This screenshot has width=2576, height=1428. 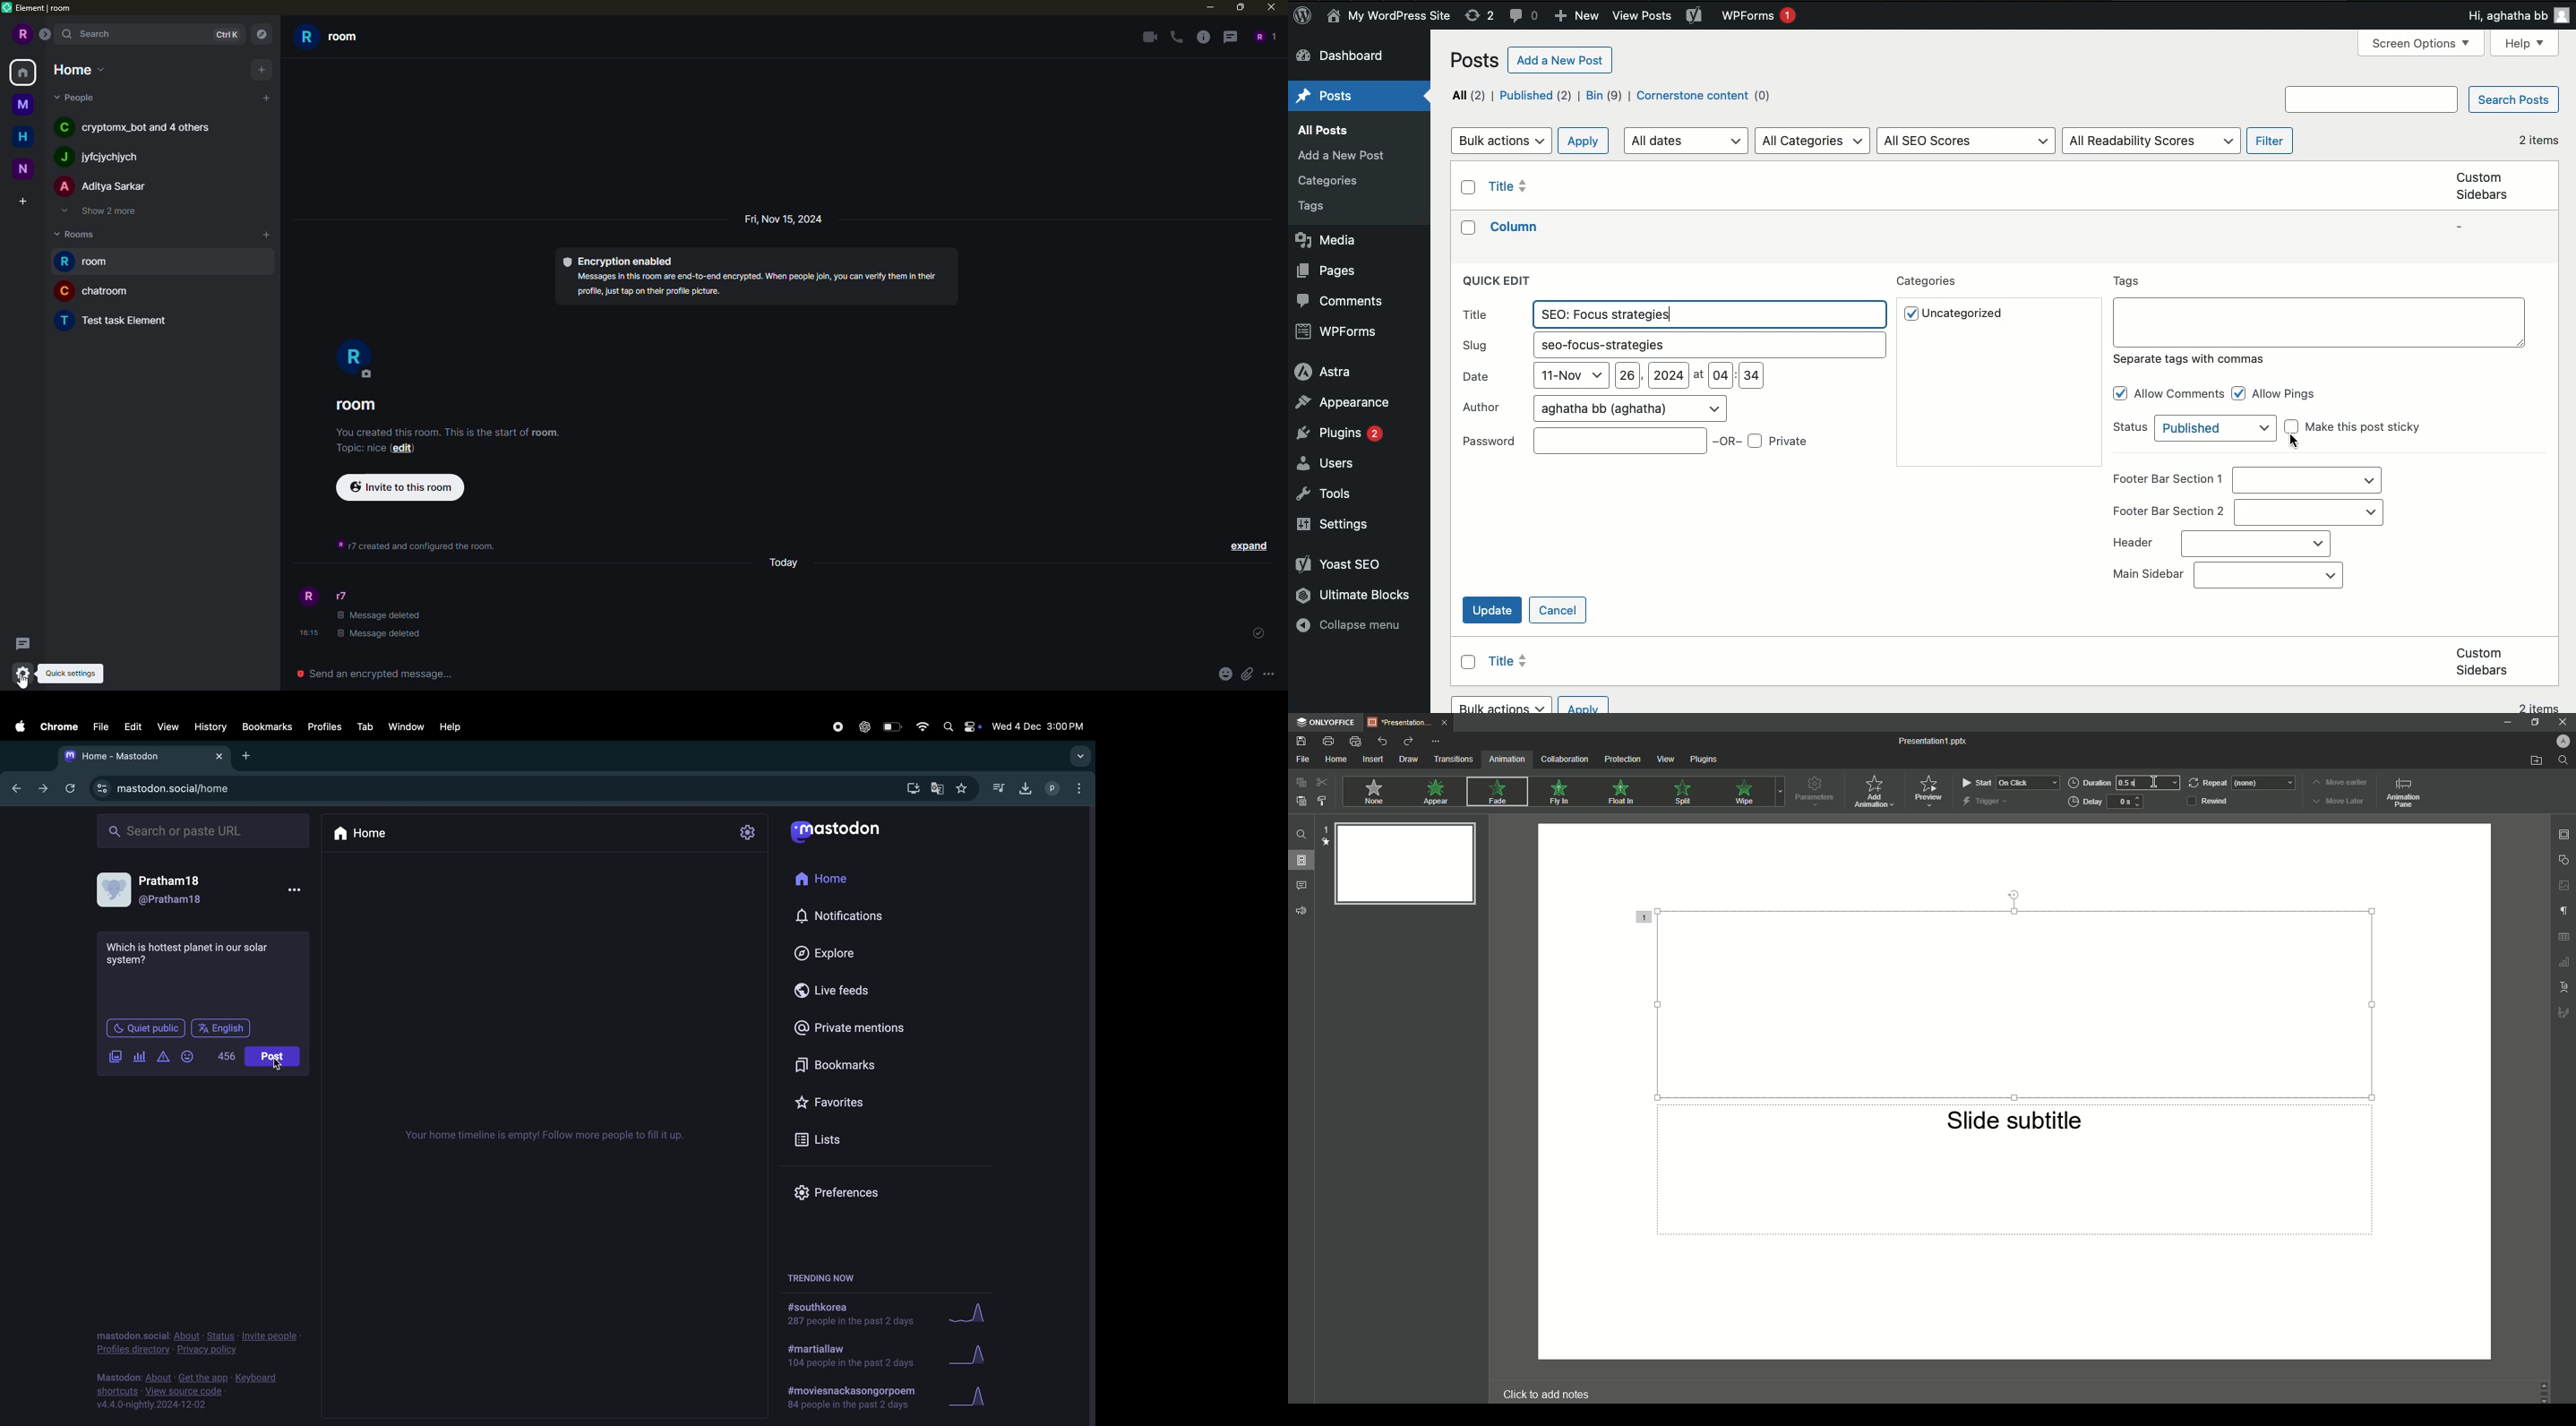 What do you see at coordinates (2129, 281) in the screenshot?
I see `Tags` at bounding box center [2129, 281].